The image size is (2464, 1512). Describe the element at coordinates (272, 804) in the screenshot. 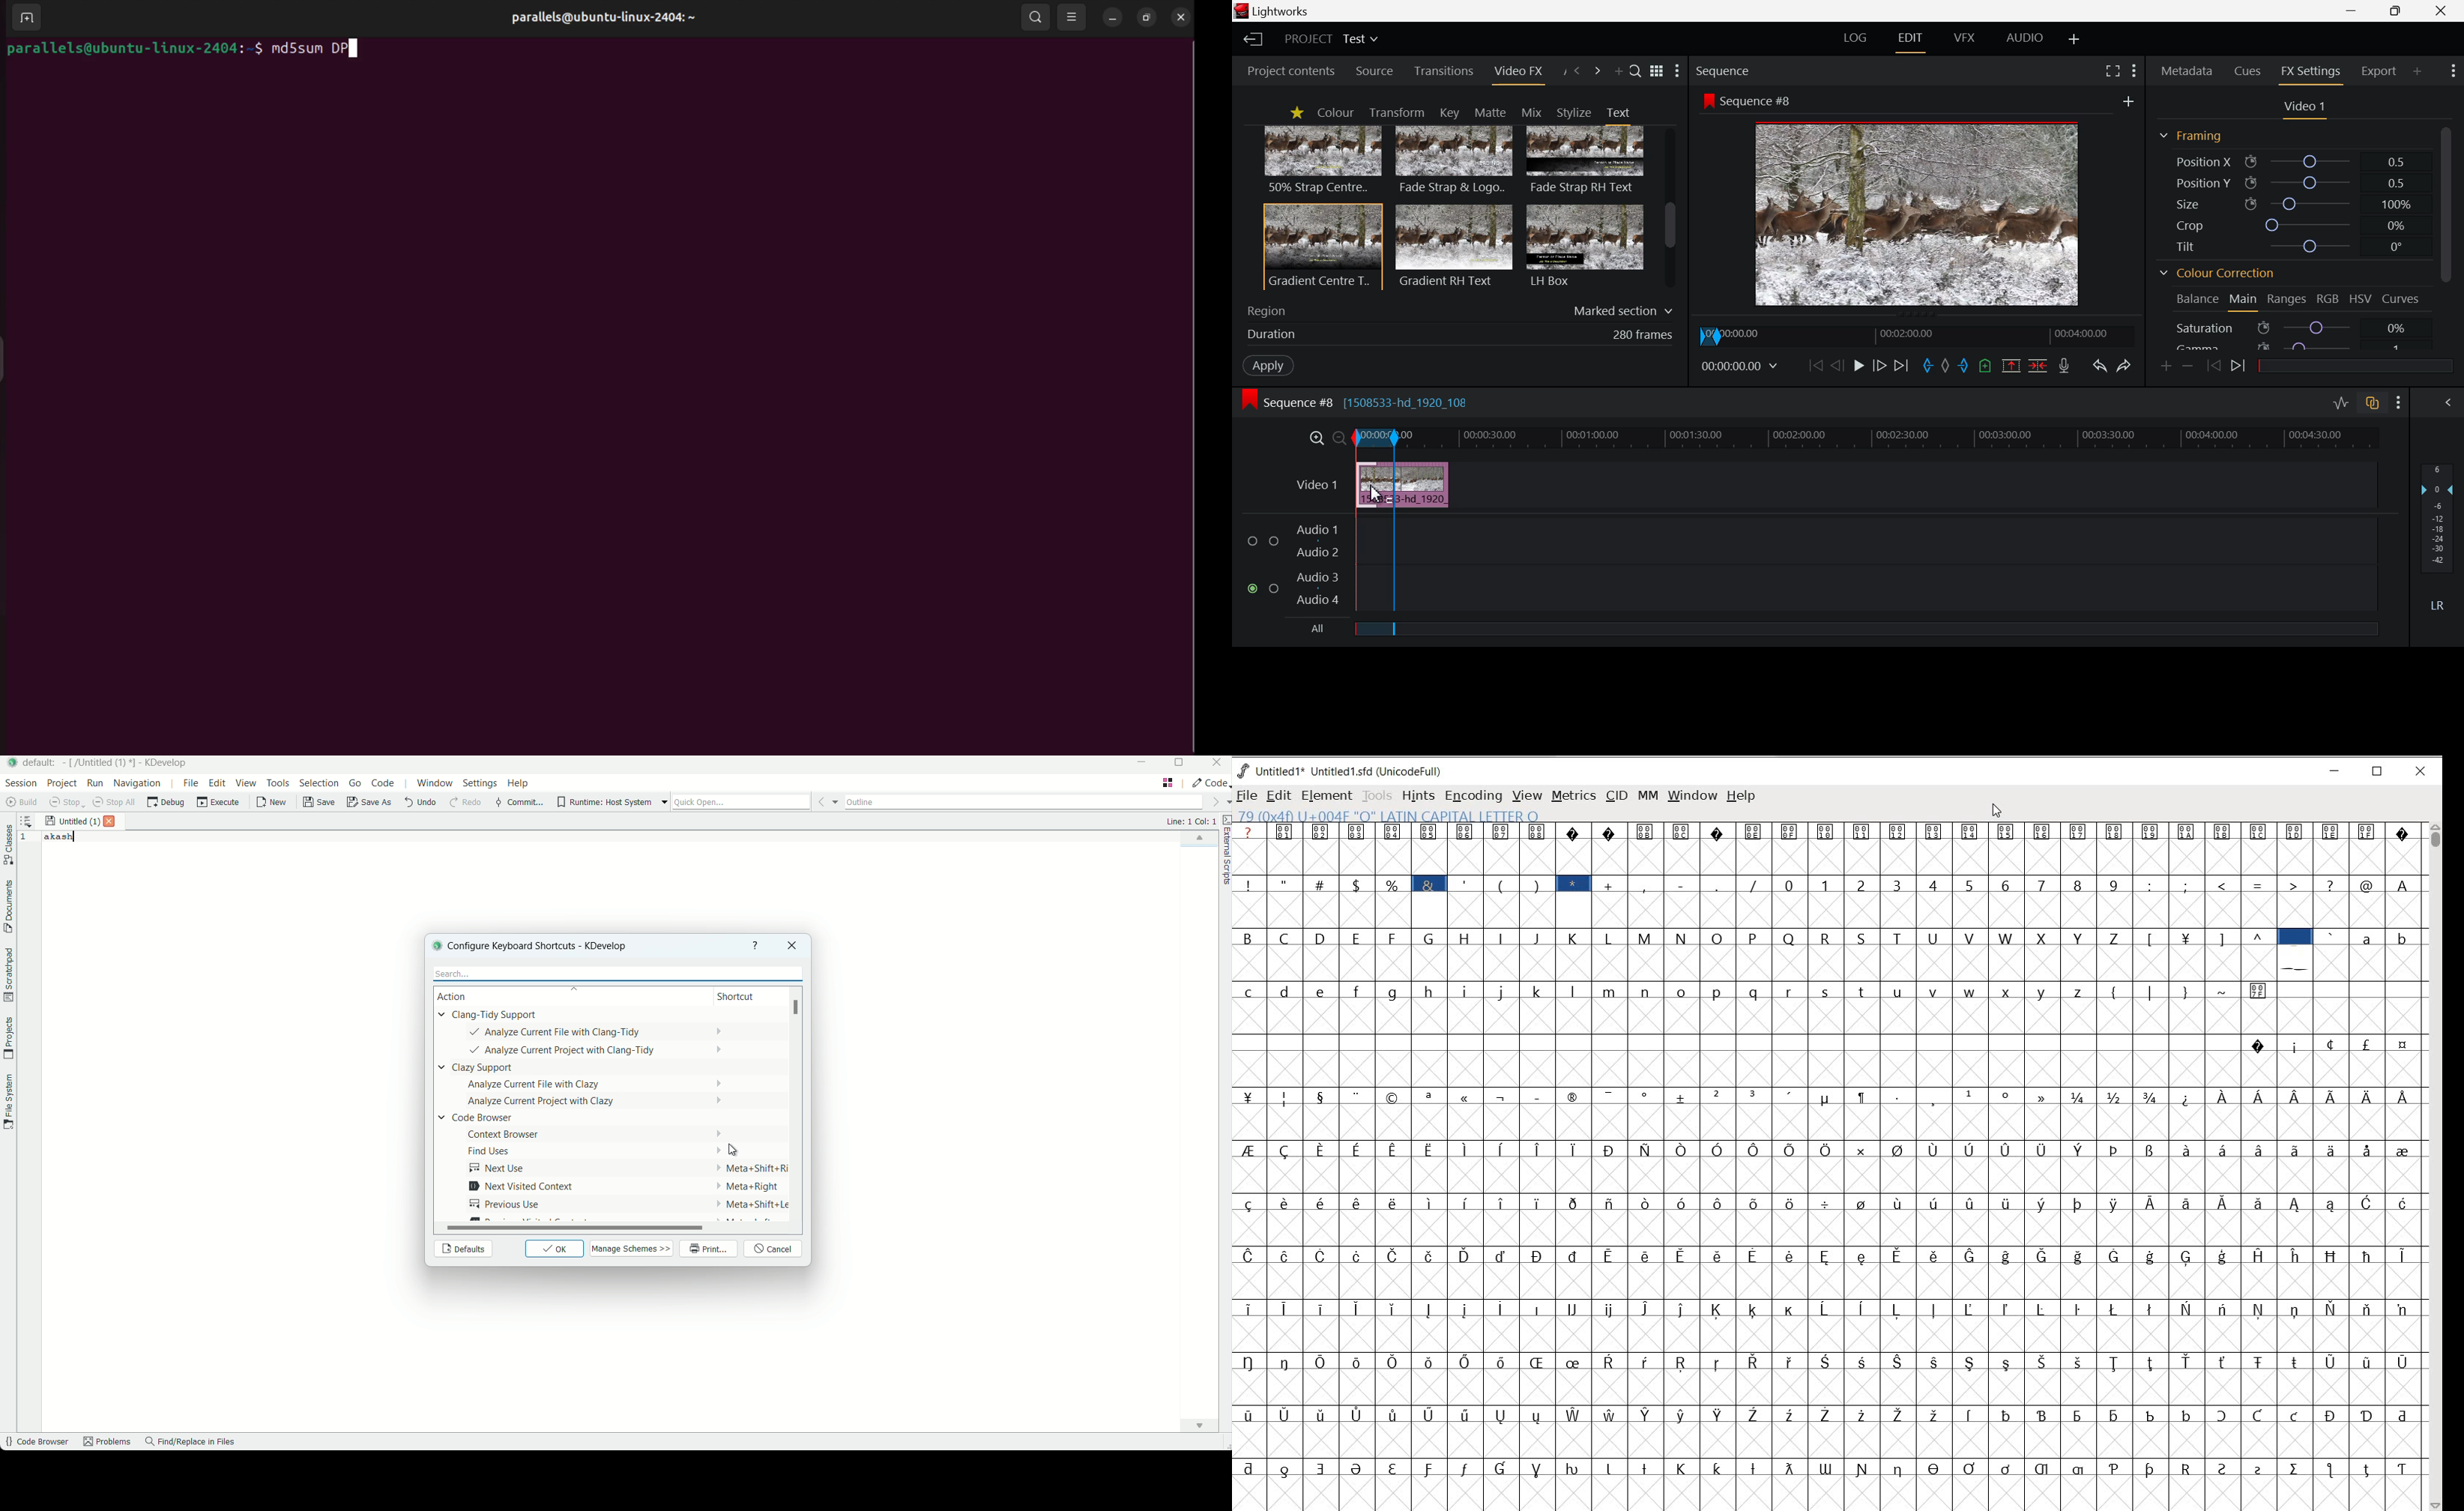

I see `new` at that location.